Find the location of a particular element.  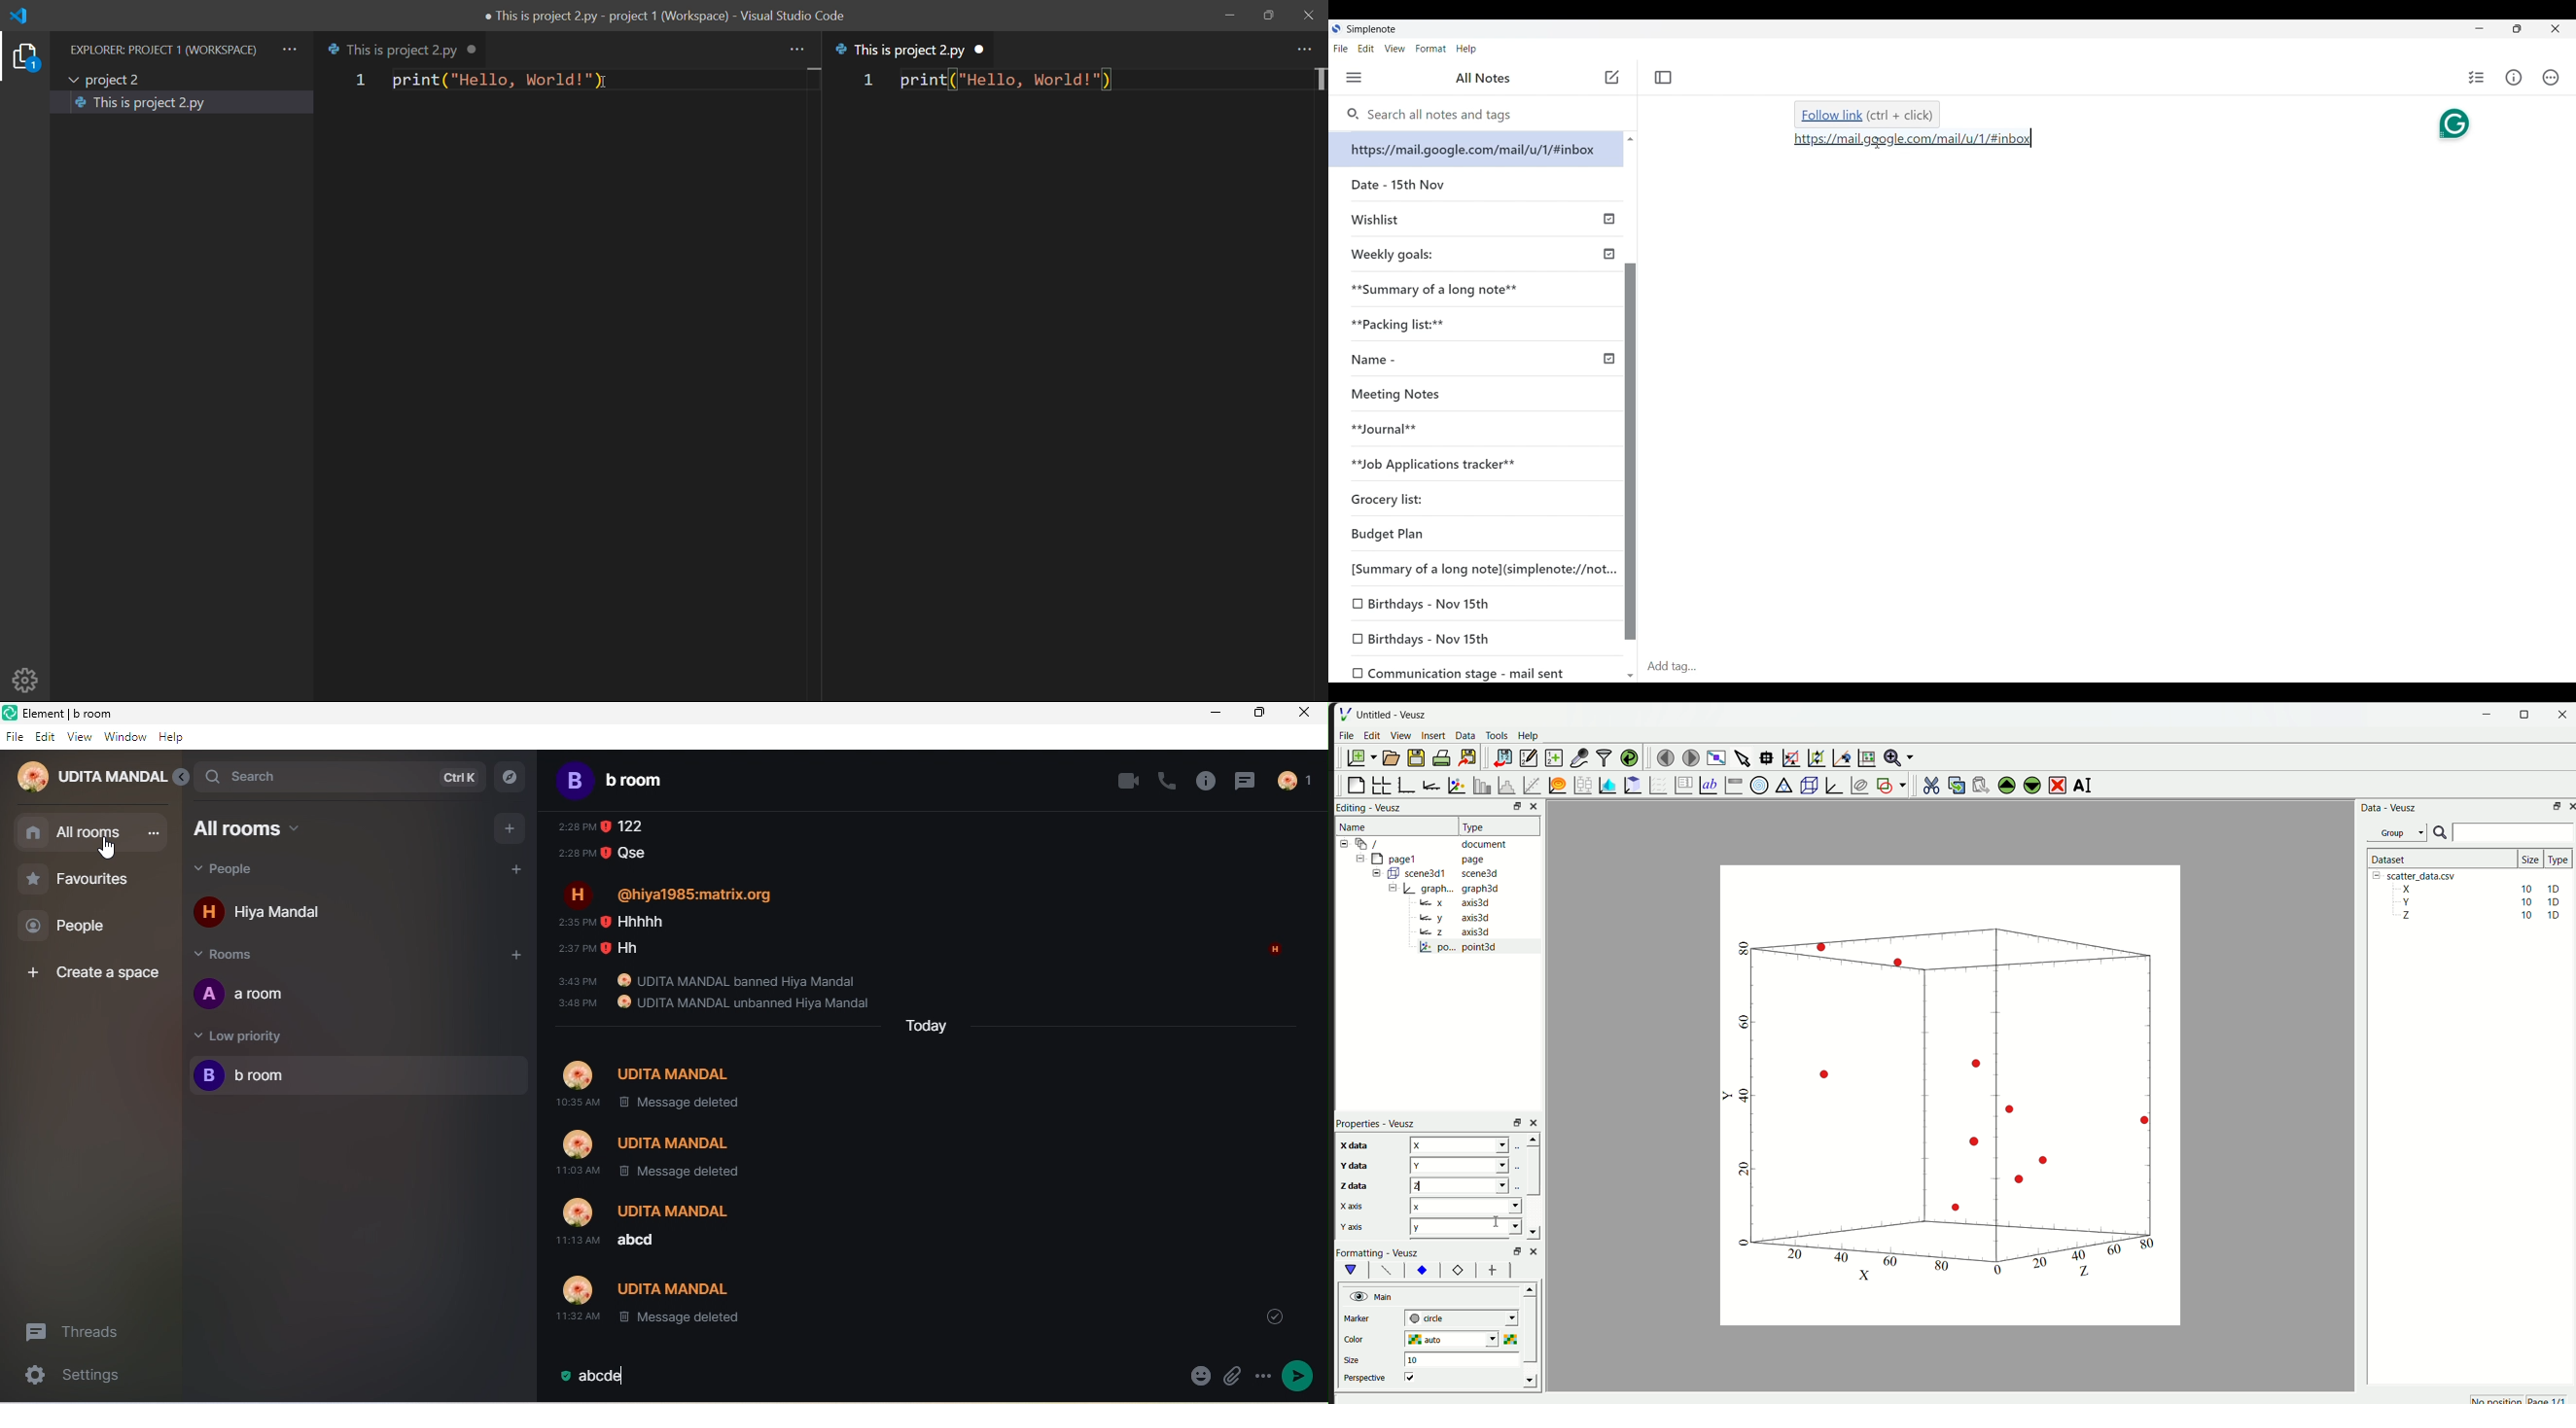

all rooms is located at coordinates (91, 832).